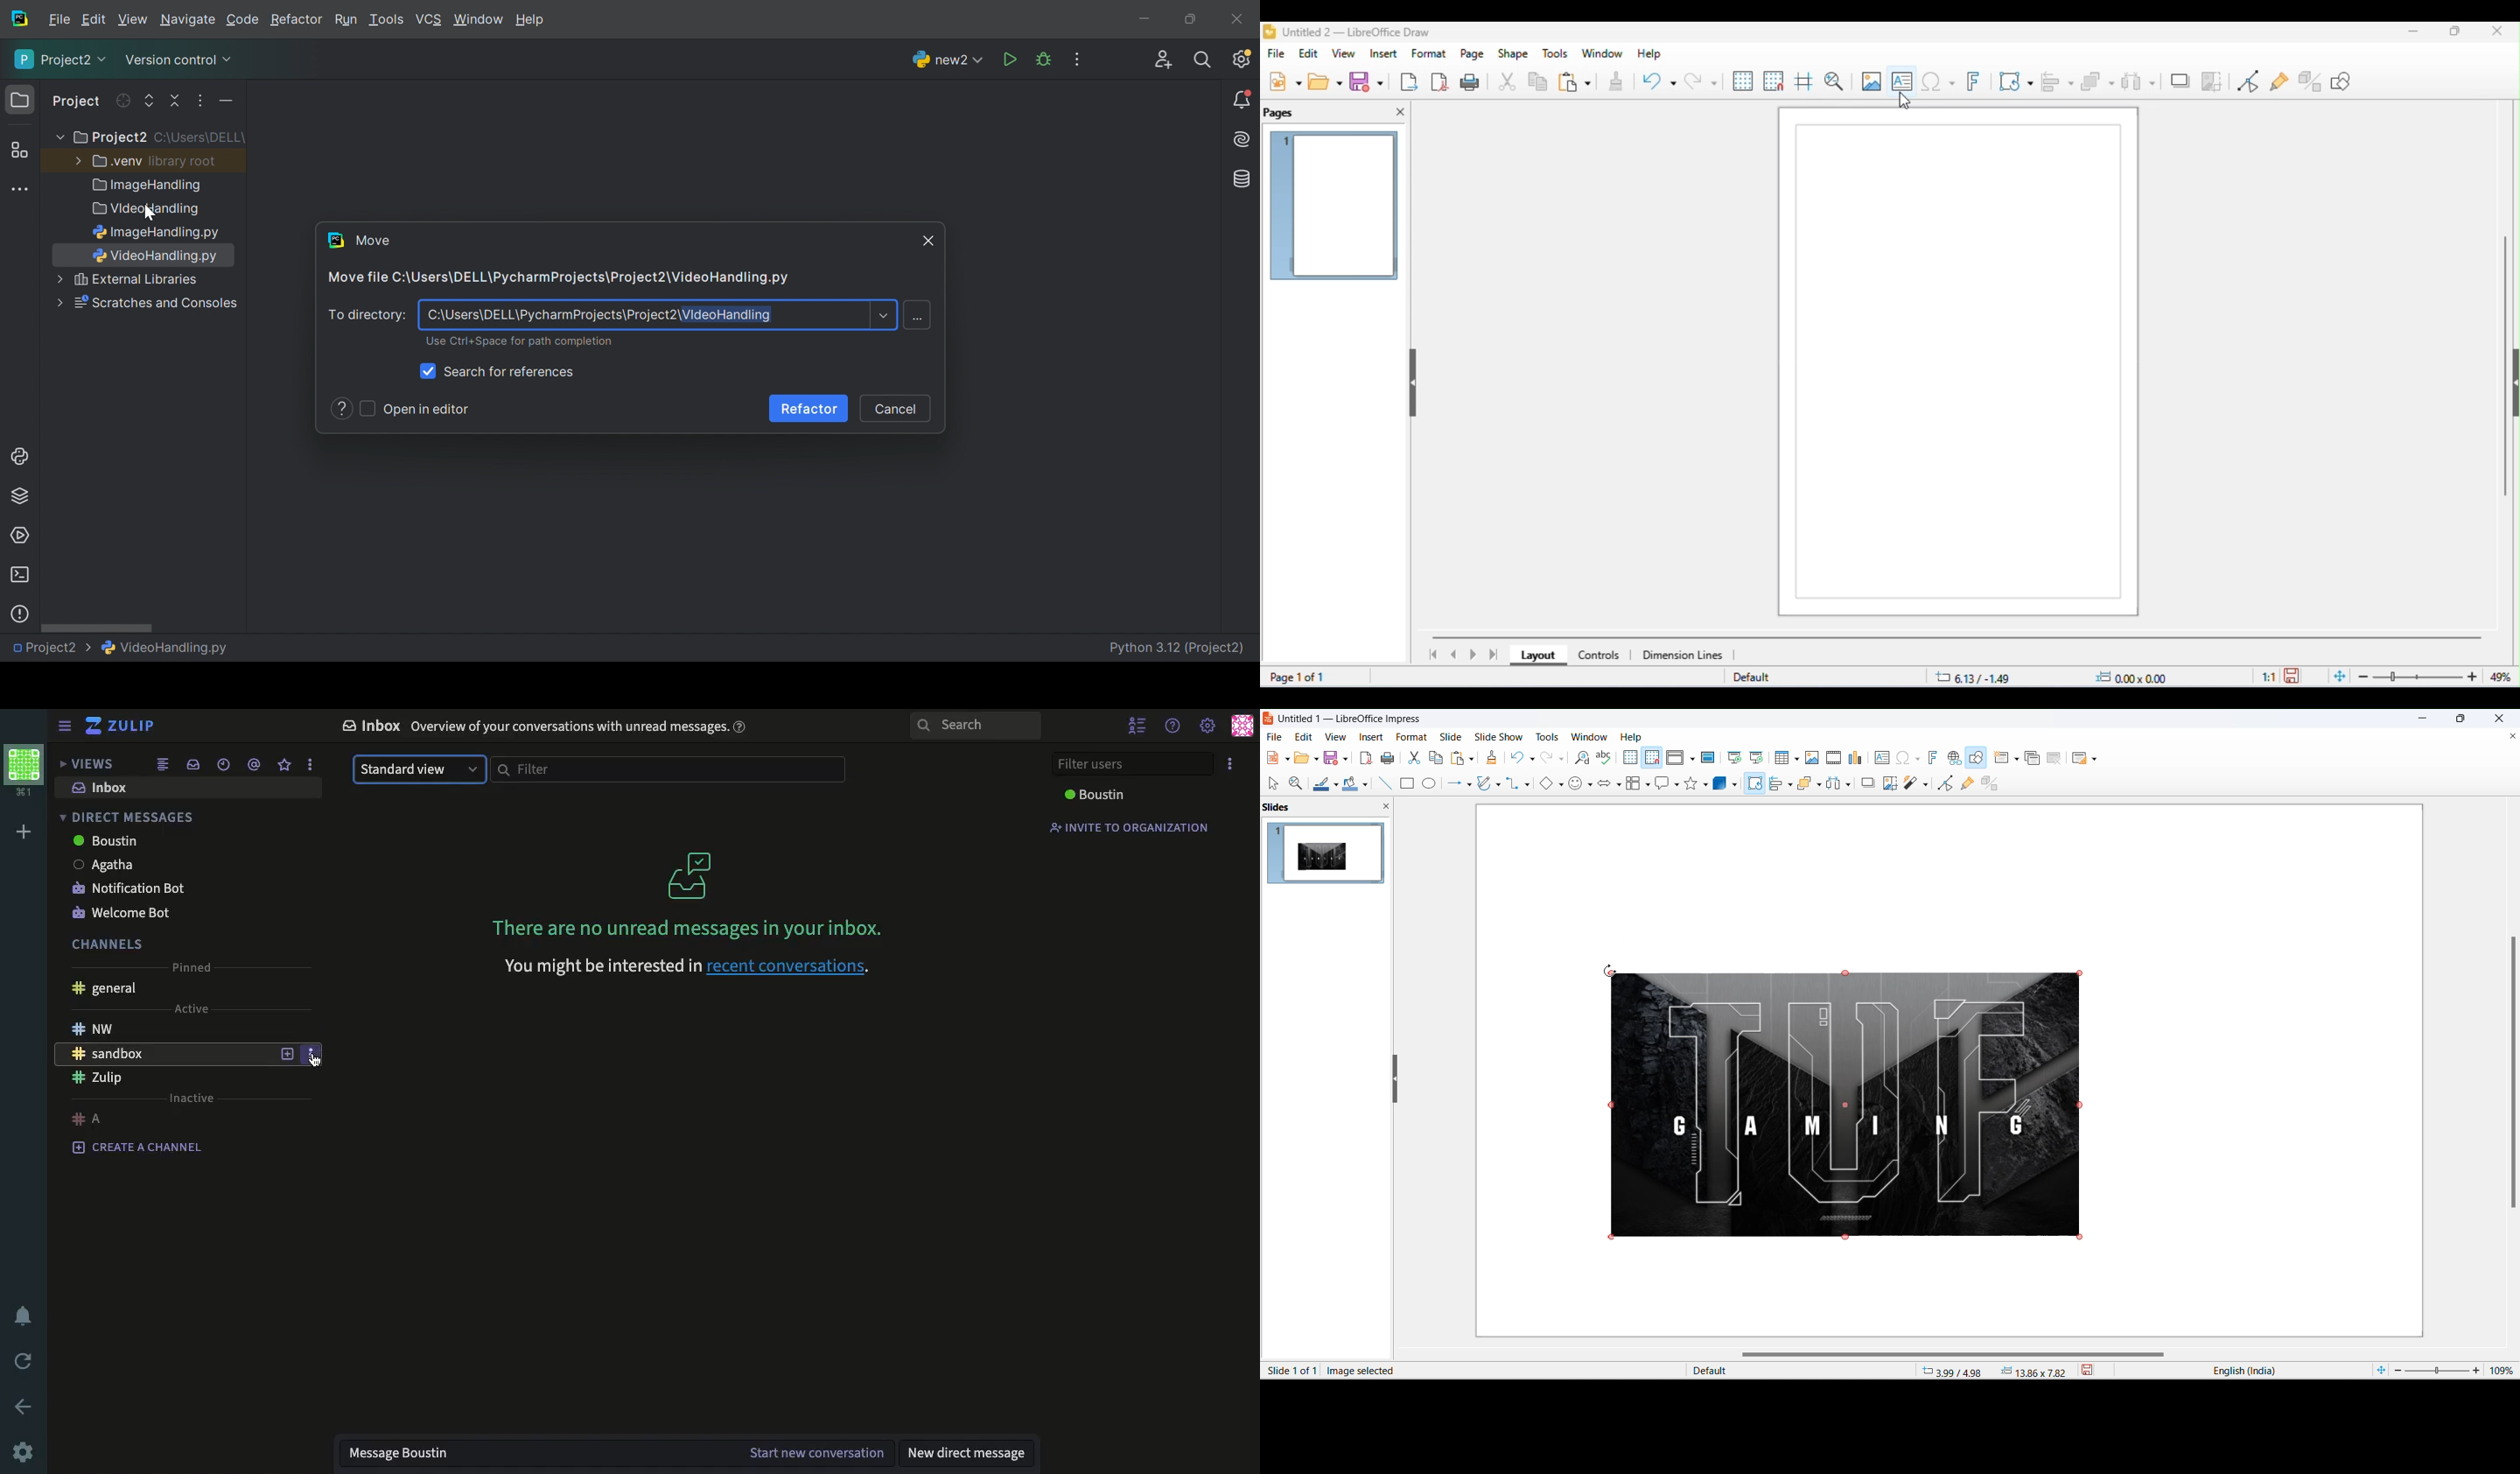 The image size is (2520, 1484). What do you see at coordinates (2212, 81) in the screenshot?
I see `crop` at bounding box center [2212, 81].